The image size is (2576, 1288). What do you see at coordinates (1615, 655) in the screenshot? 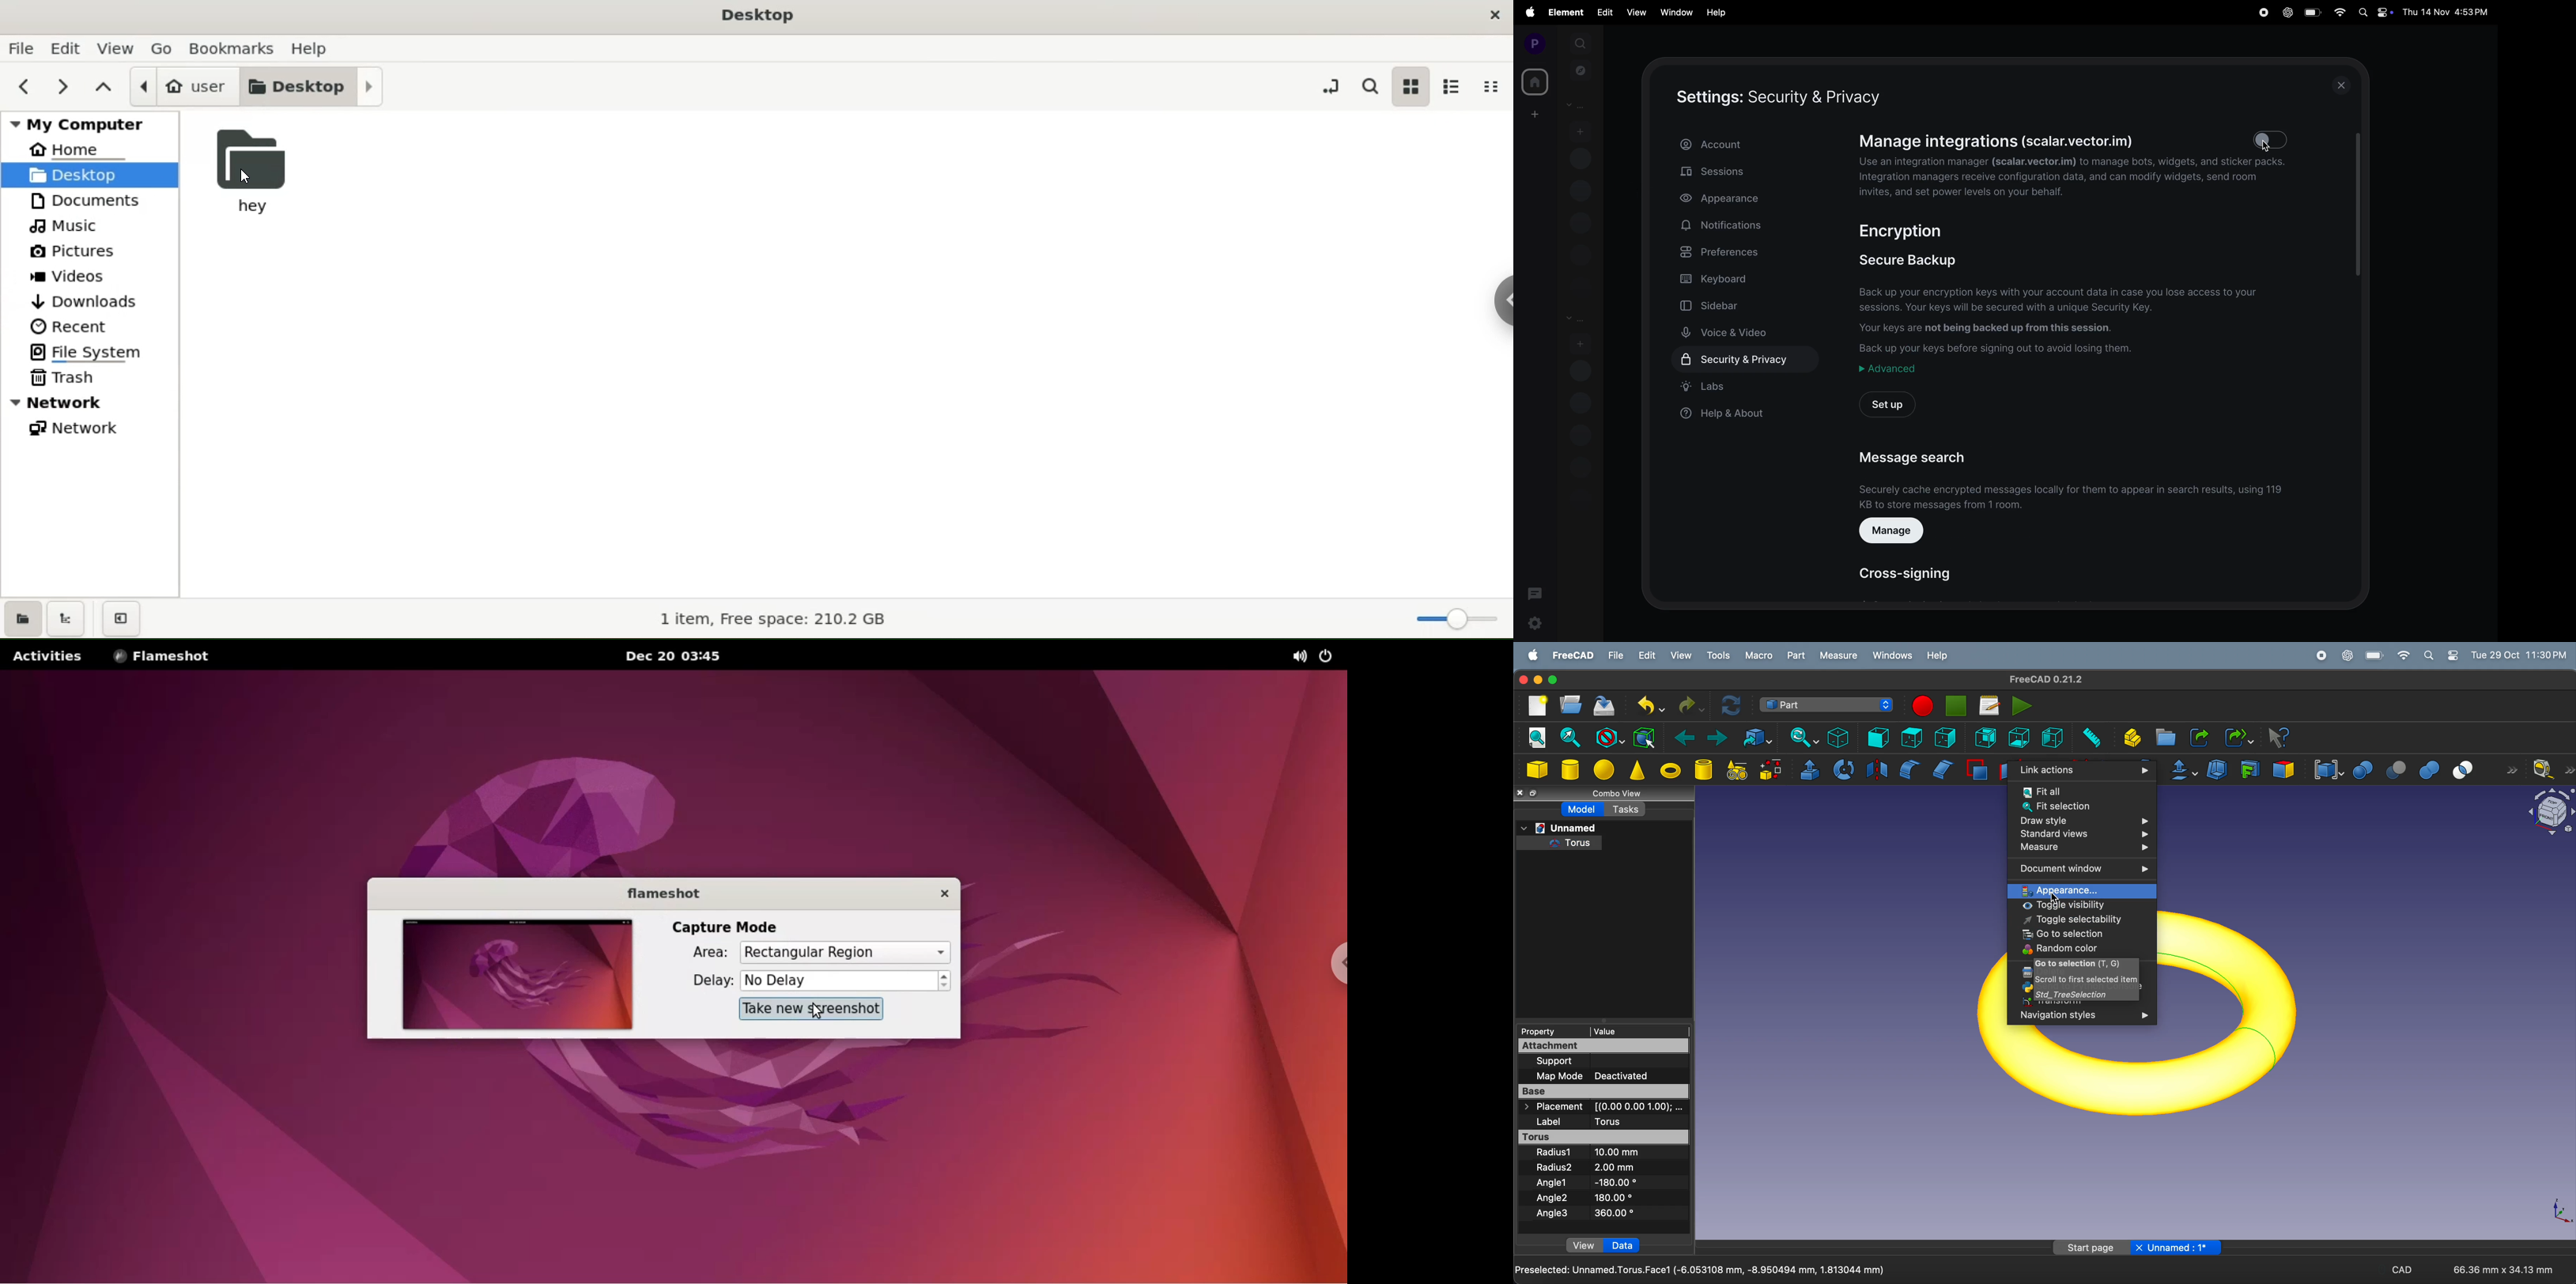
I see `file` at bounding box center [1615, 655].